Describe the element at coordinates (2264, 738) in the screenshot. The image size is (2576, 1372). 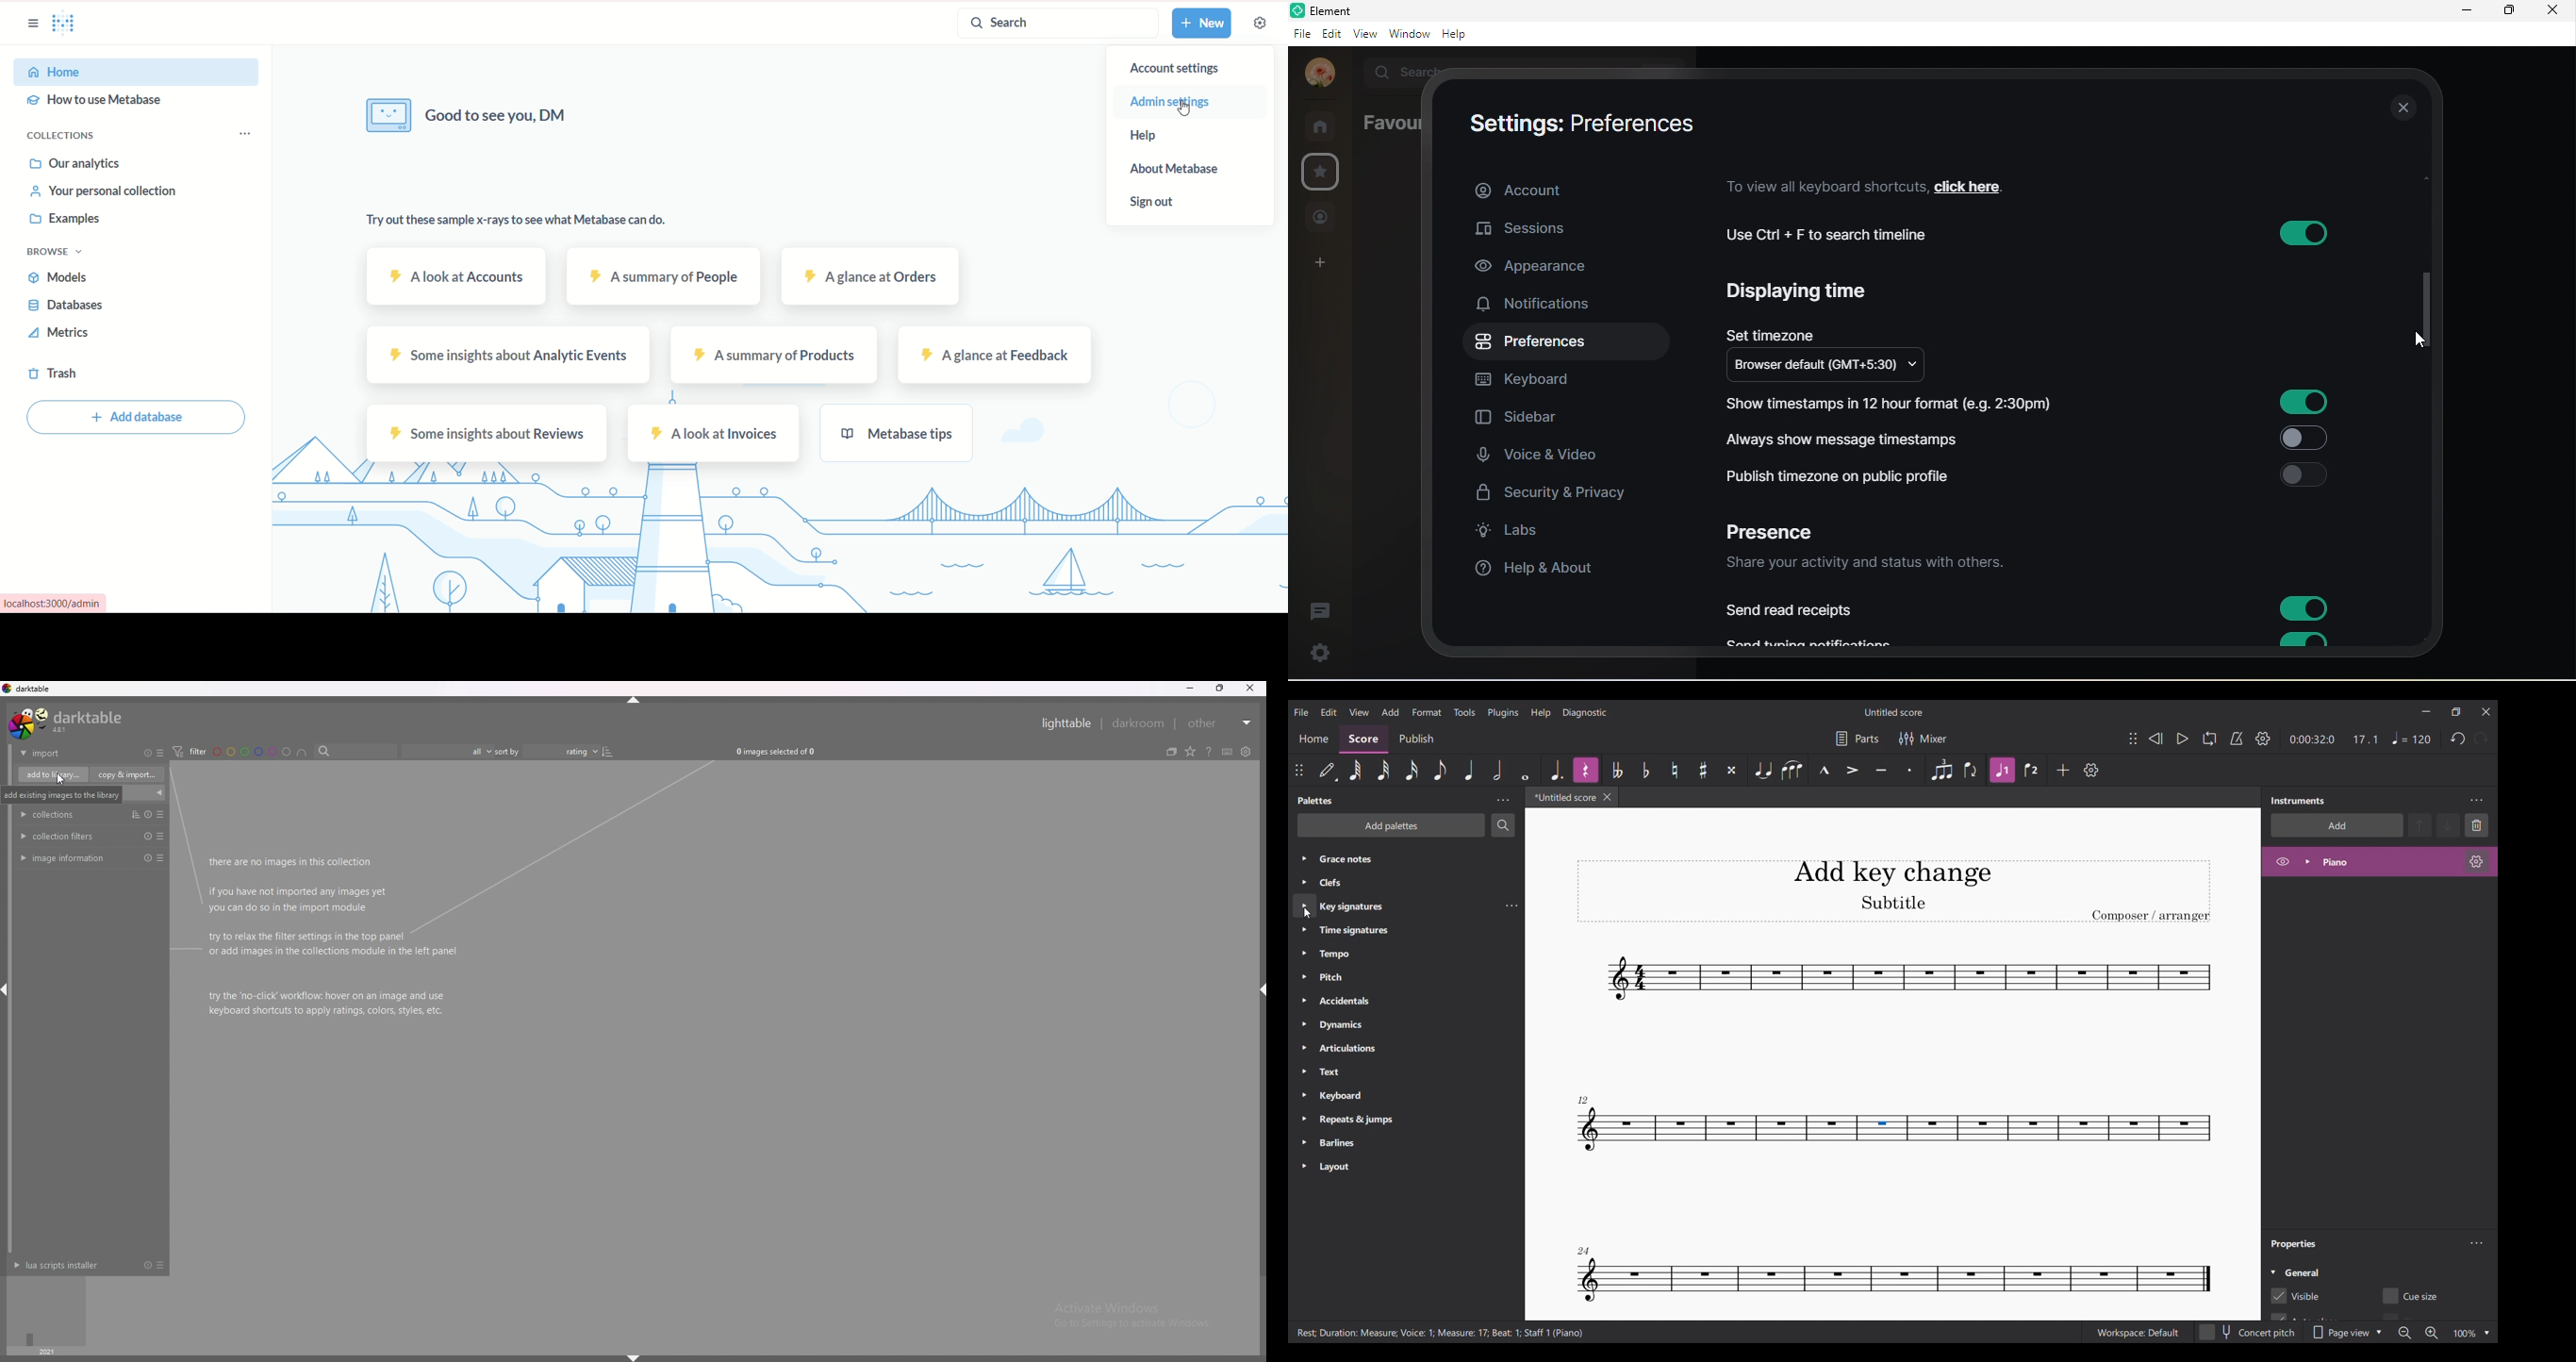
I see `Show/Hide settings` at that location.